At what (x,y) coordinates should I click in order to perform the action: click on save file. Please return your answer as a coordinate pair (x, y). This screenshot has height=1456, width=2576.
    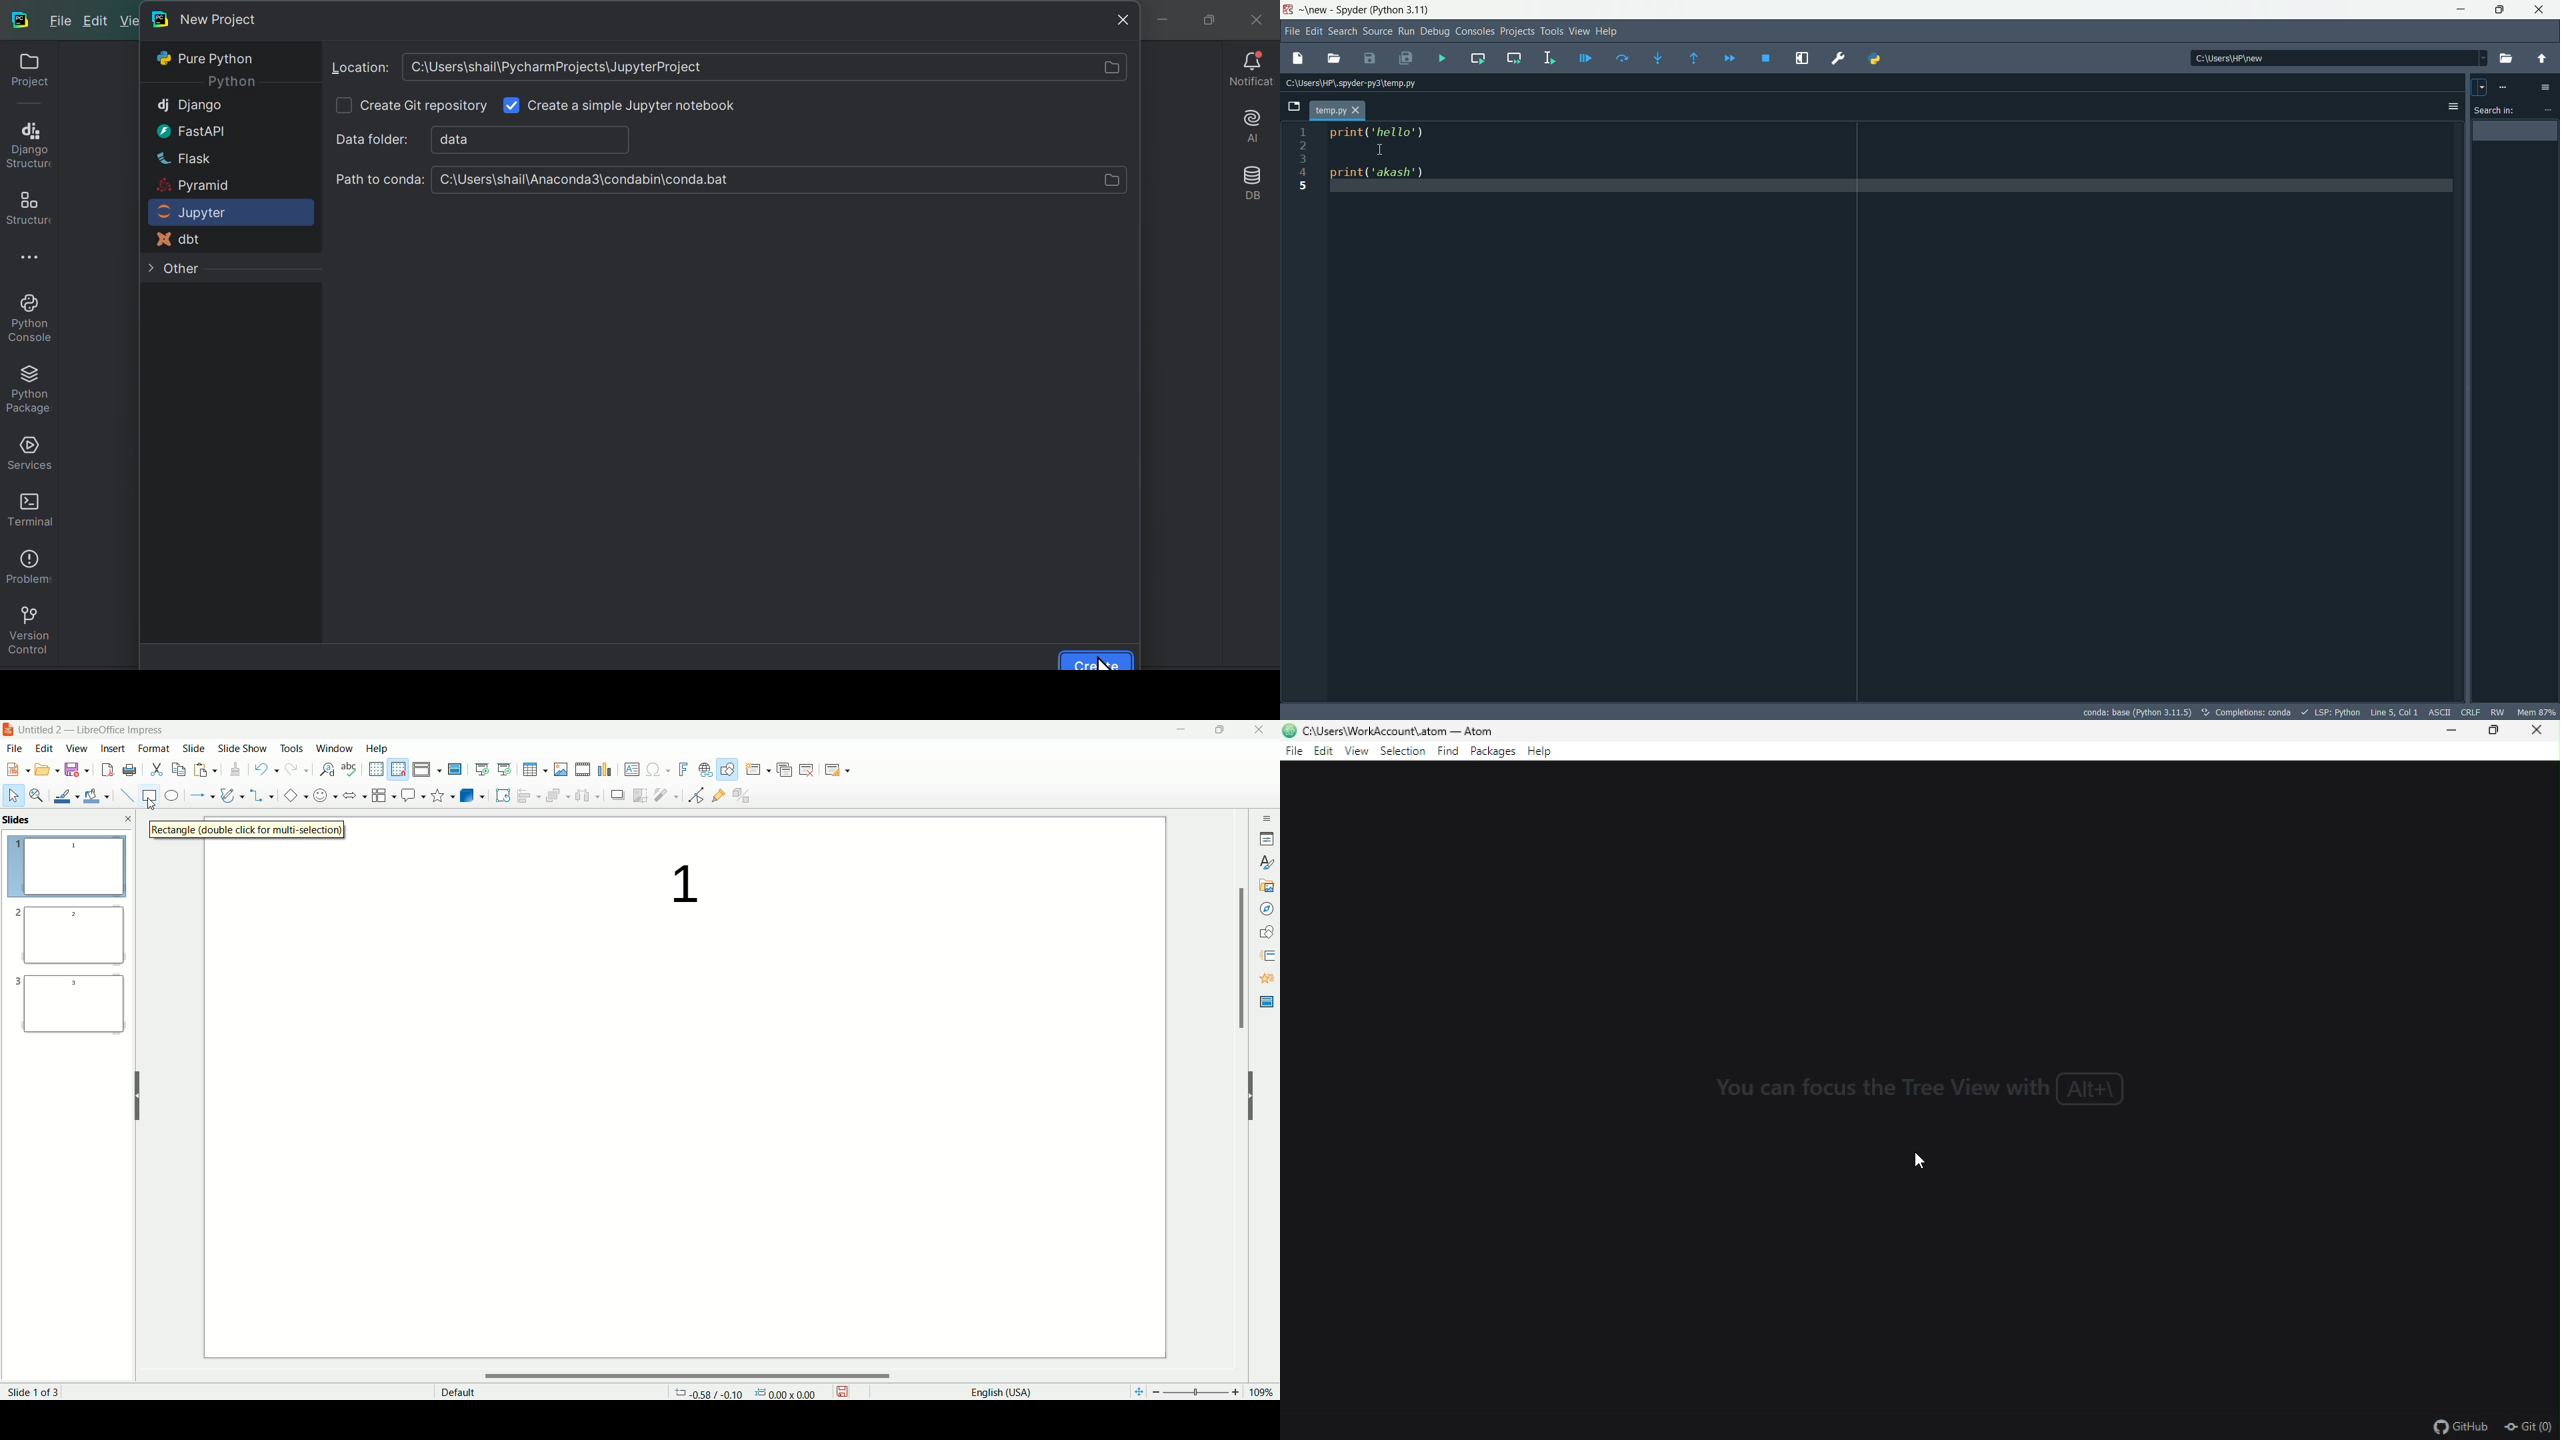
    Looking at the image, I should click on (1370, 59).